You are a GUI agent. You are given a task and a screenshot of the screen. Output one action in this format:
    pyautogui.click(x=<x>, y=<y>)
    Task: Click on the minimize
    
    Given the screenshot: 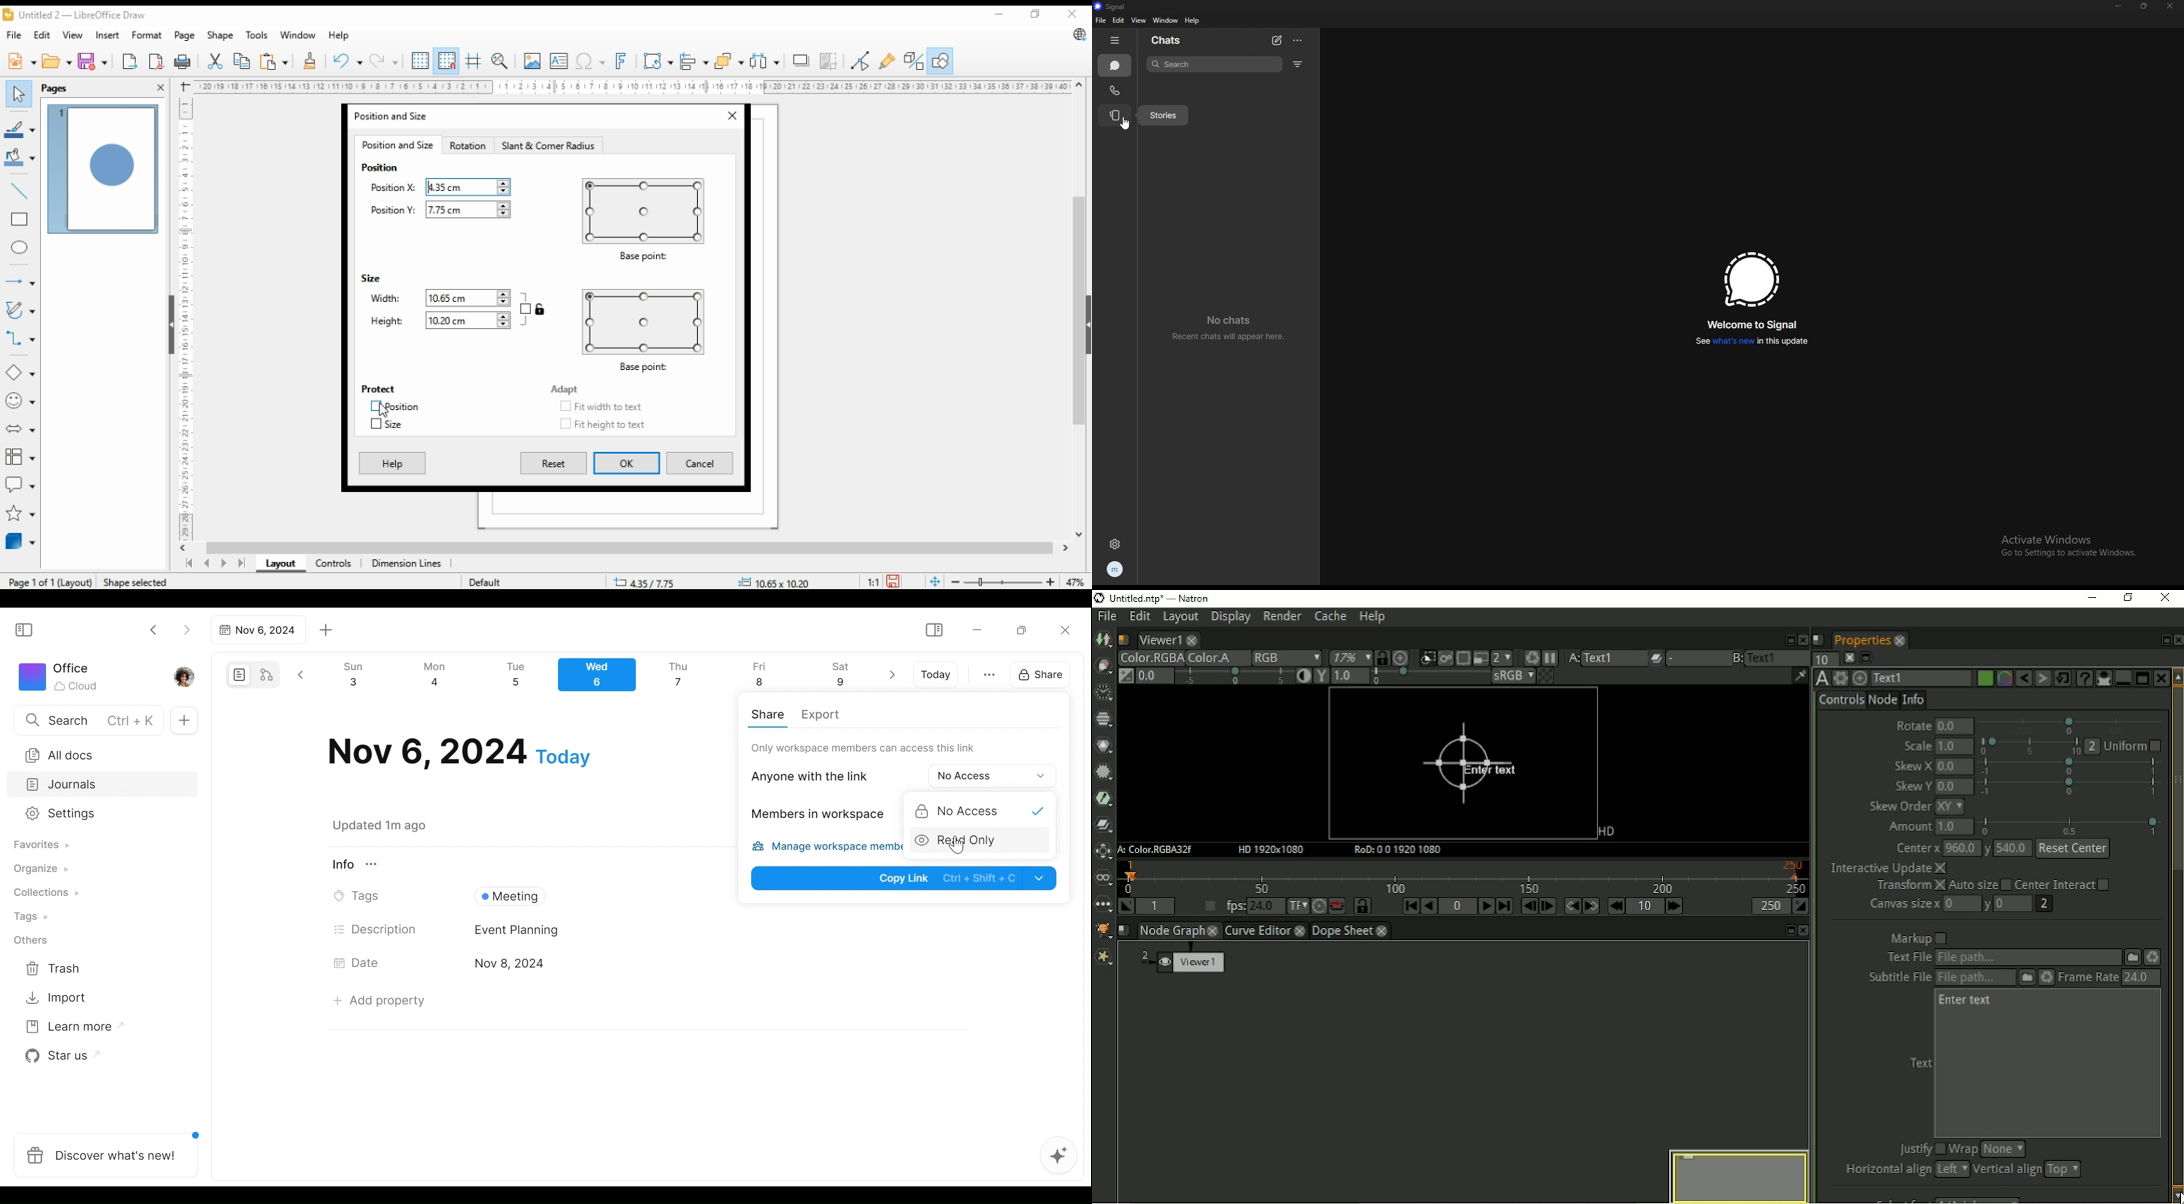 What is the action you would take?
    pyautogui.click(x=1001, y=15)
    